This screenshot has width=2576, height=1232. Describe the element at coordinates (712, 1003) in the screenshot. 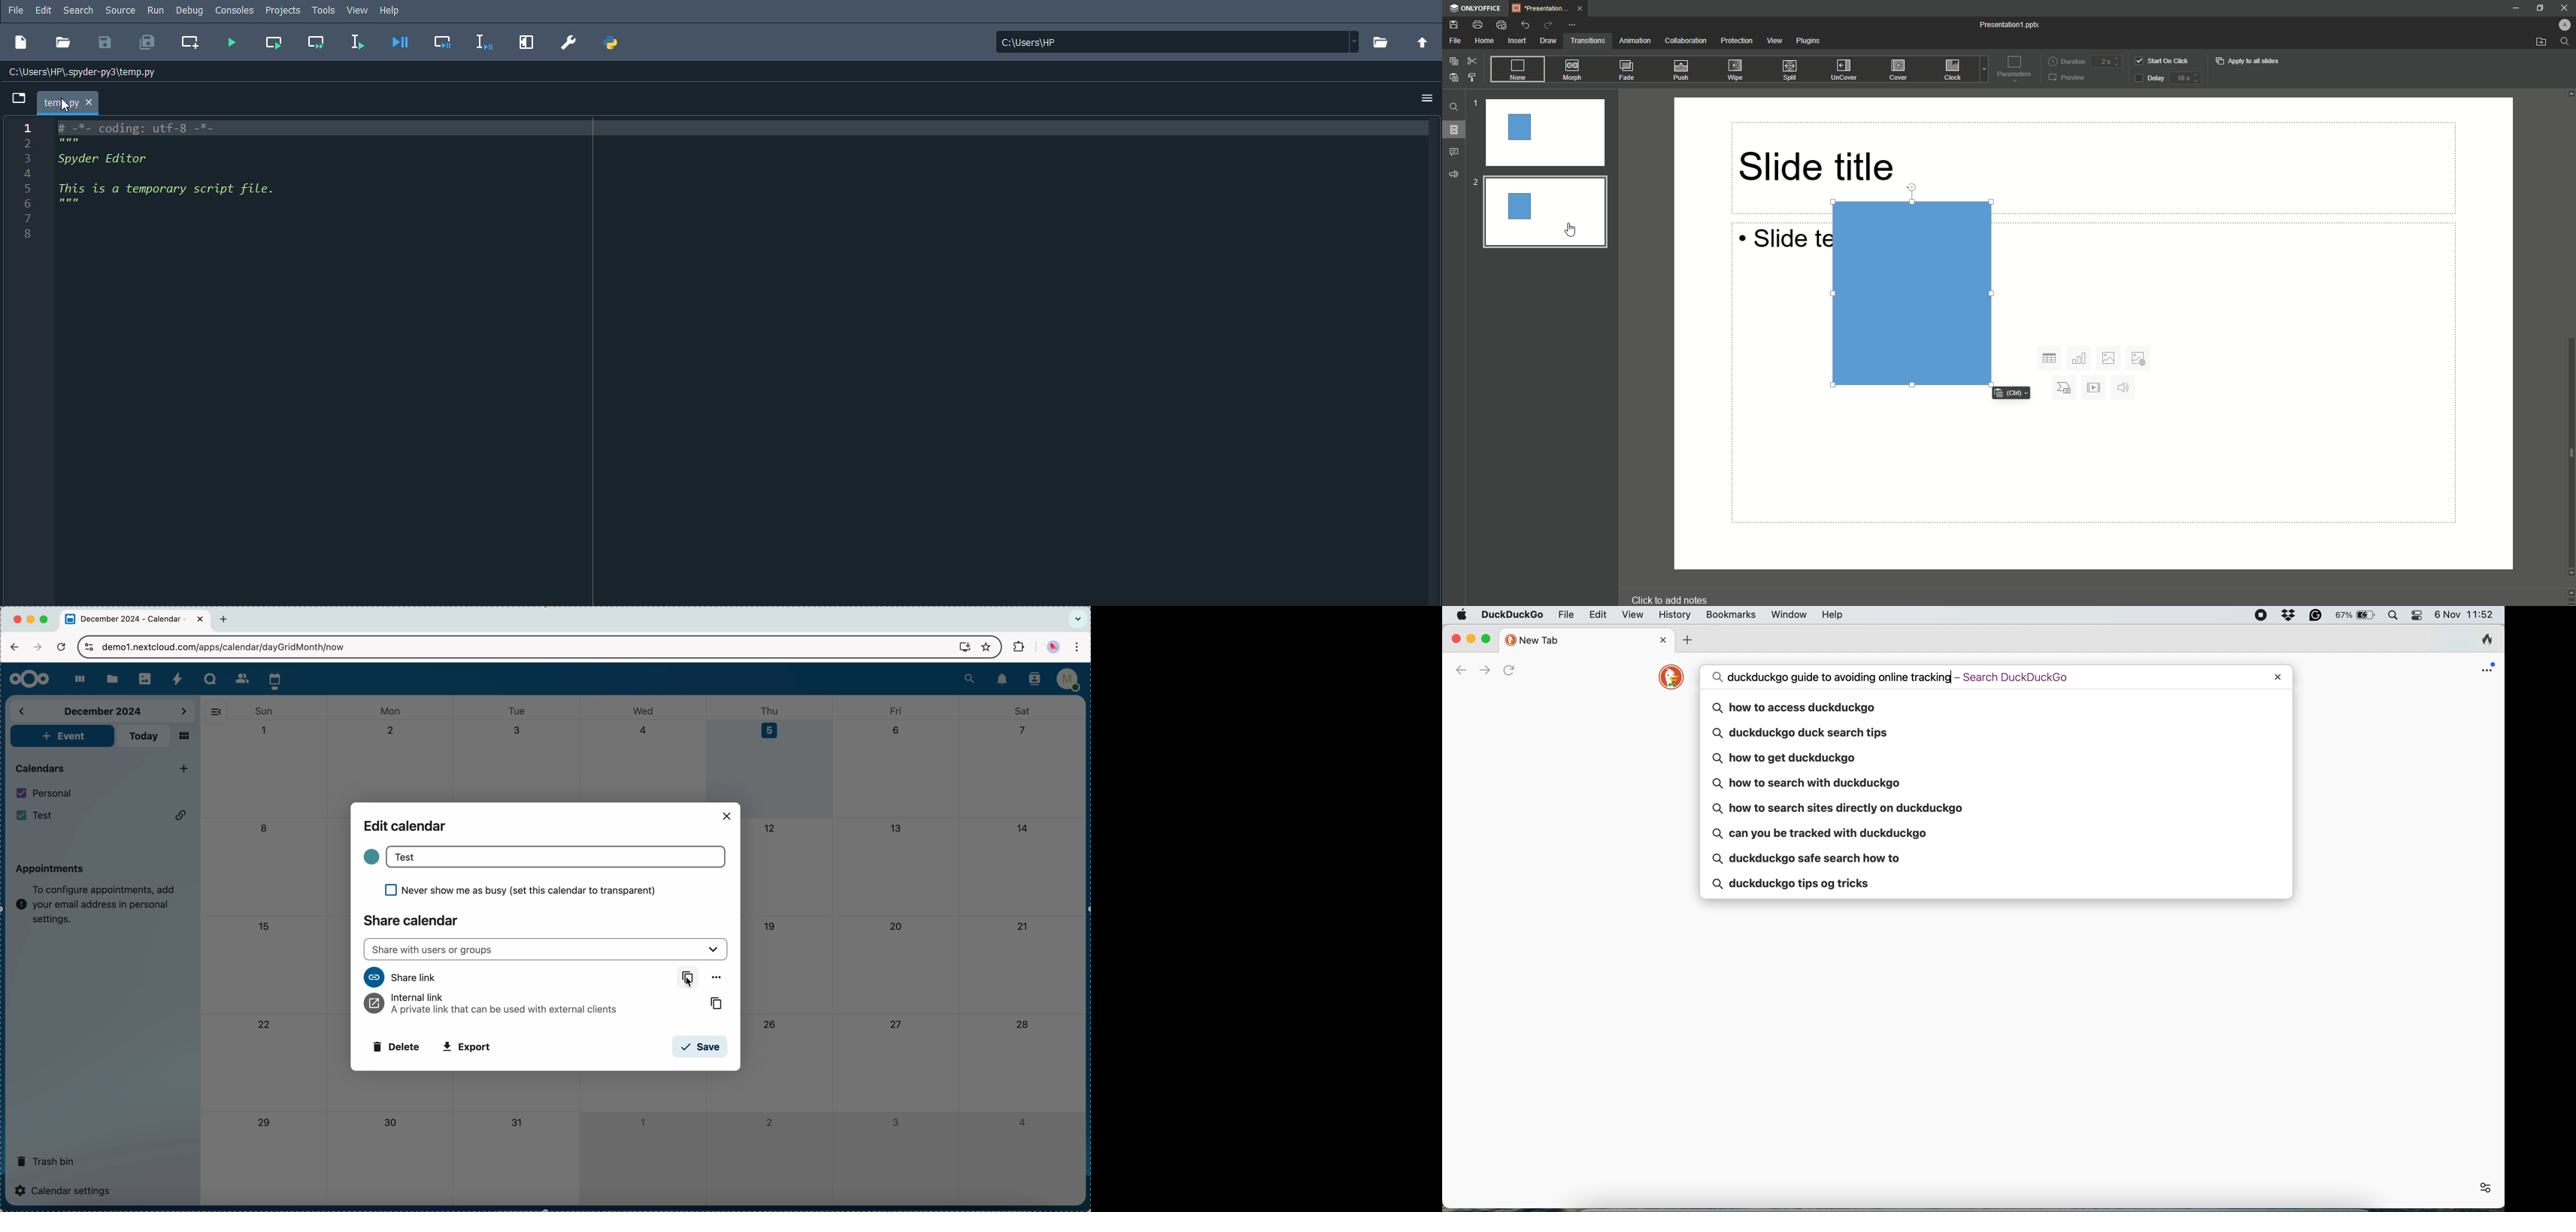

I see `copy` at that location.